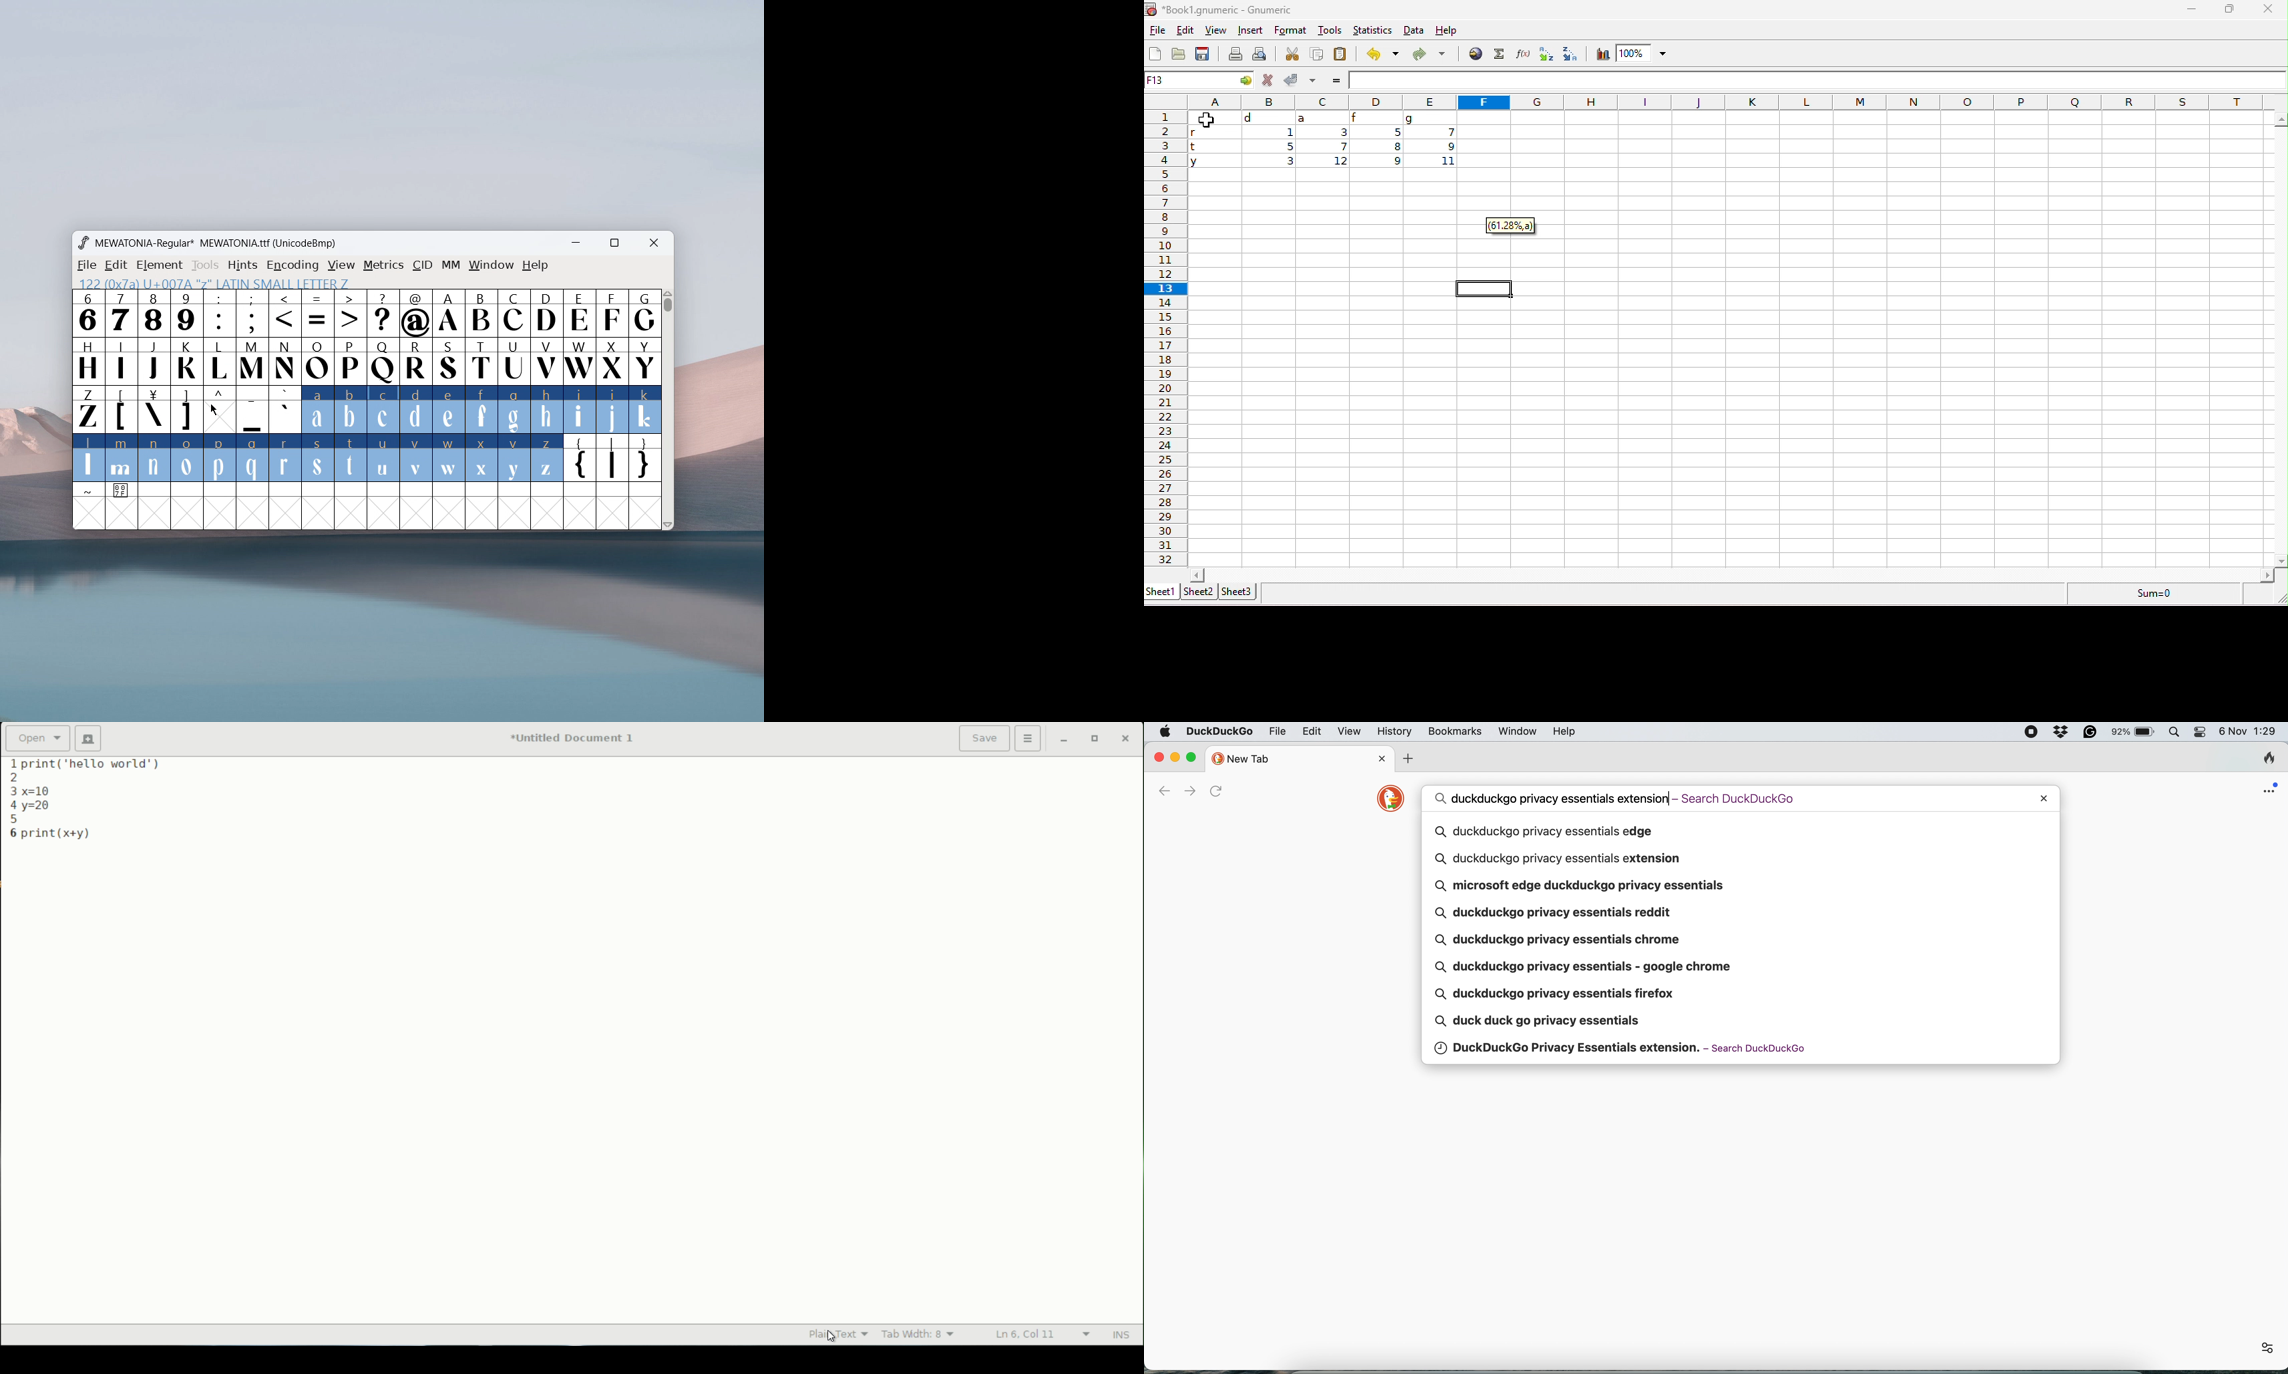 The width and height of the screenshot is (2296, 1400). I want to click on horizontal slider, so click(1731, 575).